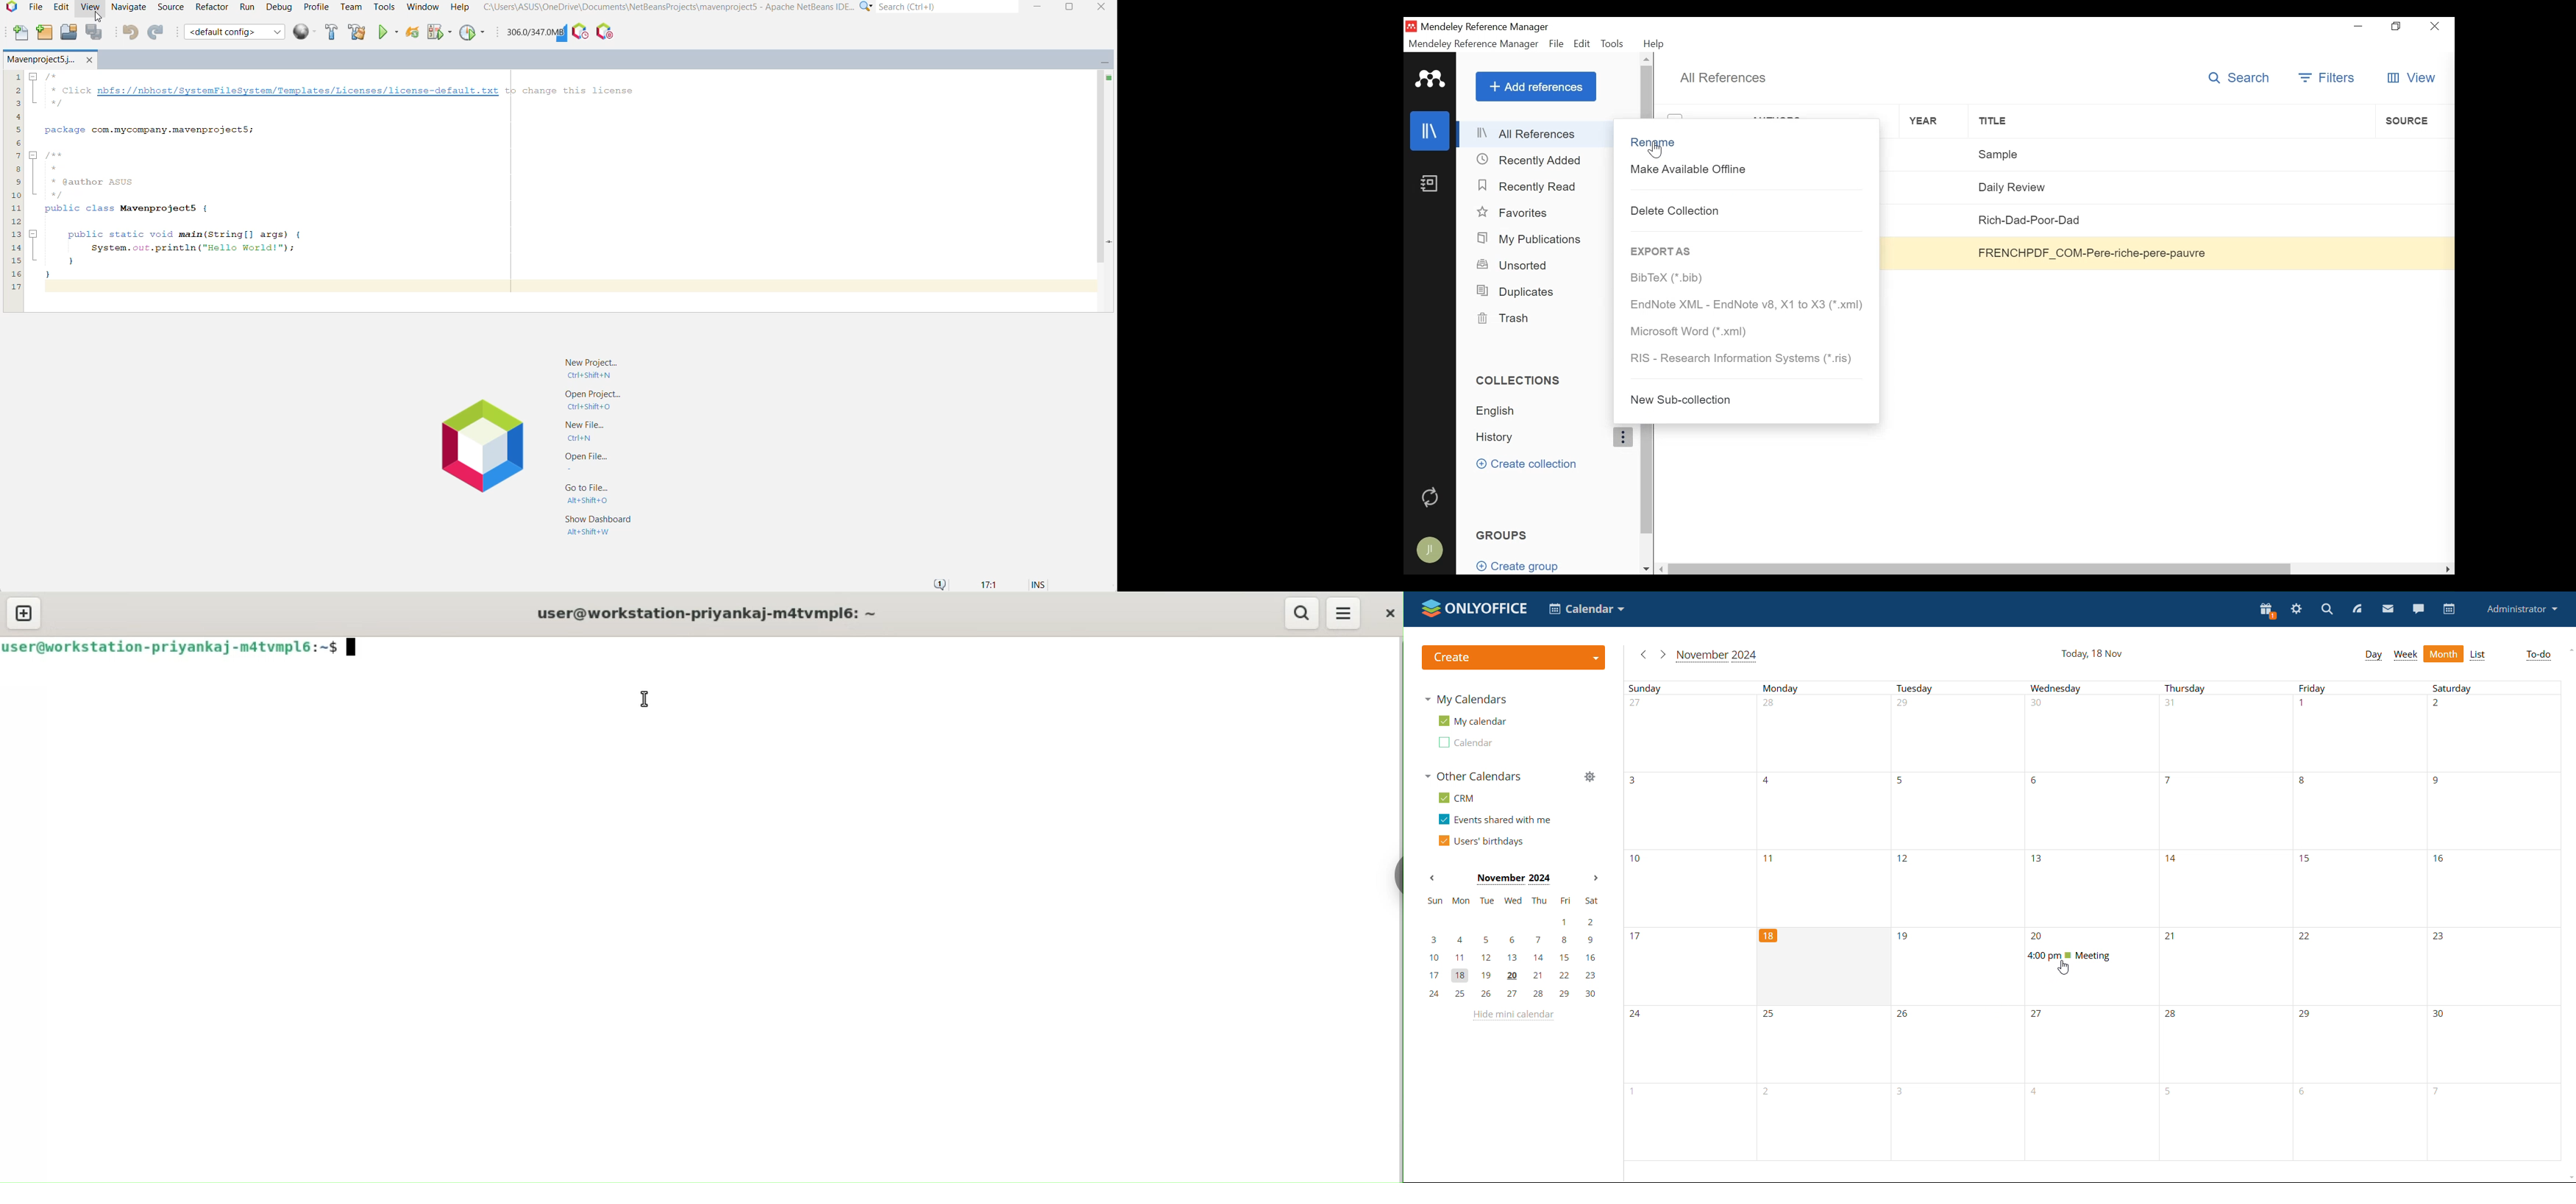 The height and width of the screenshot is (1204, 2576). Describe the element at coordinates (2171, 252) in the screenshot. I see `FRENCHPDF_COM-Pere-riche-pere-pauvre` at that location.